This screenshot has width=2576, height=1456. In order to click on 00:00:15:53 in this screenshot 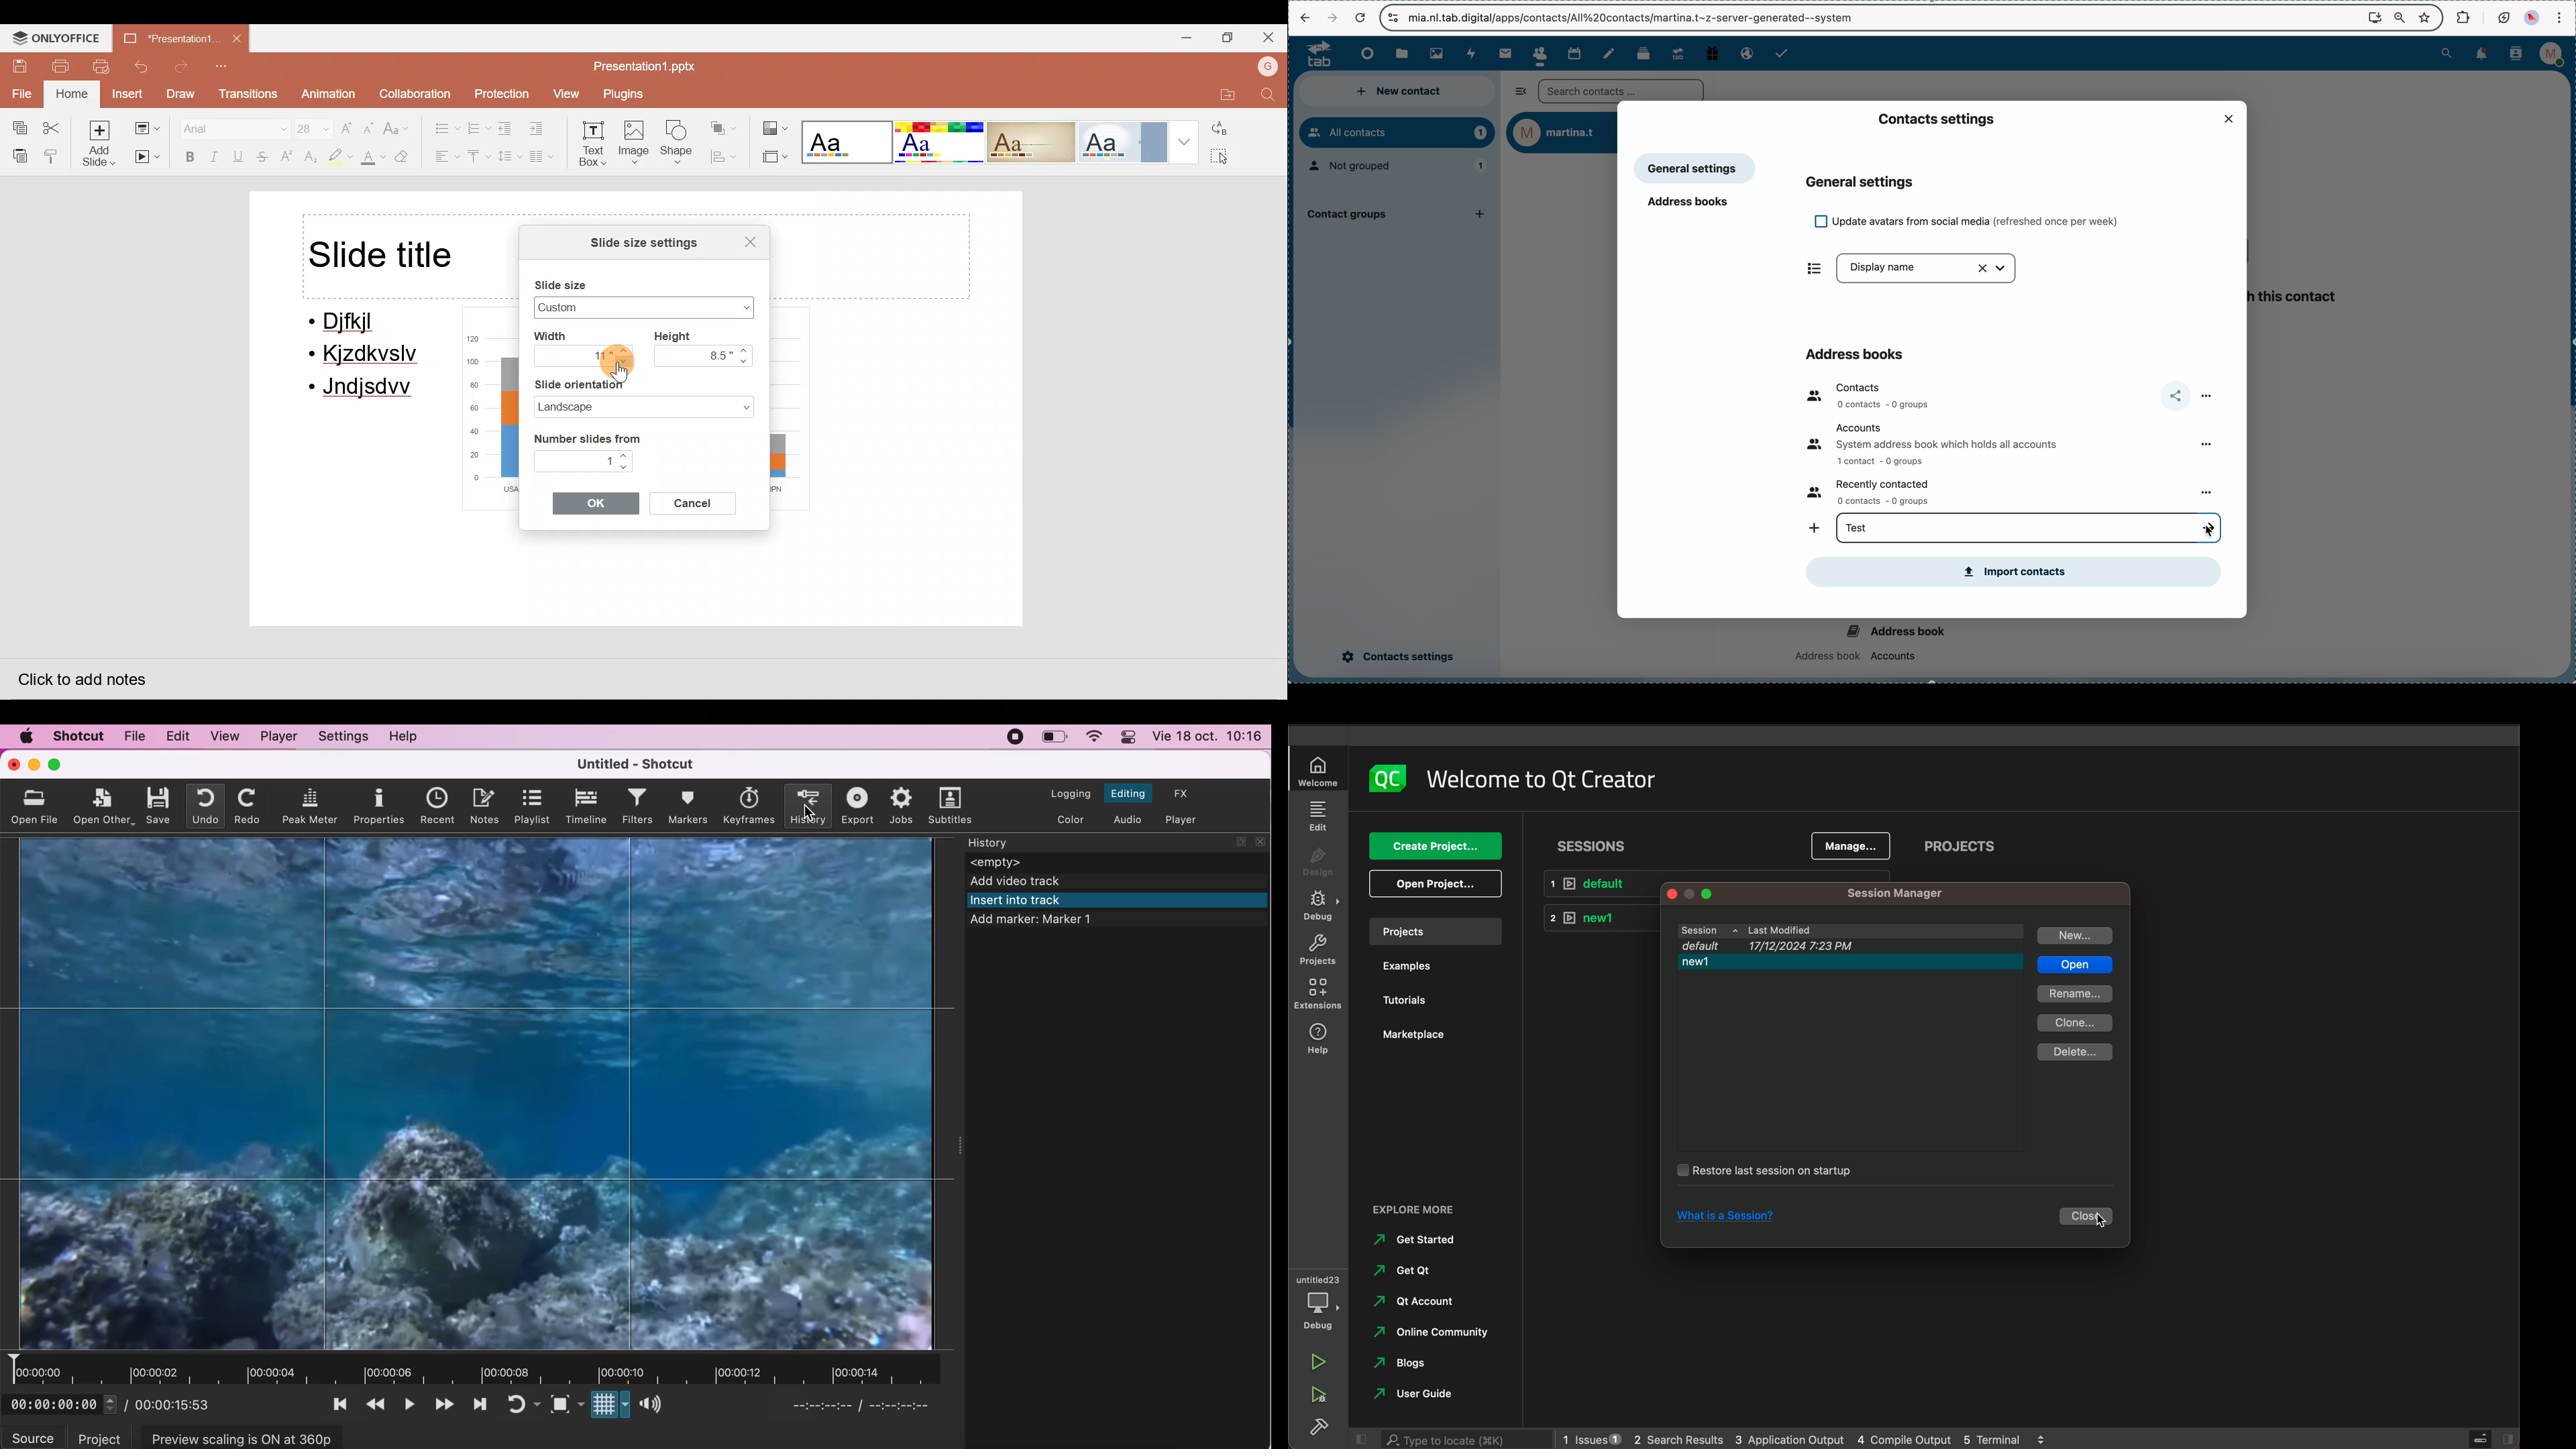, I will do `click(177, 1405)`.